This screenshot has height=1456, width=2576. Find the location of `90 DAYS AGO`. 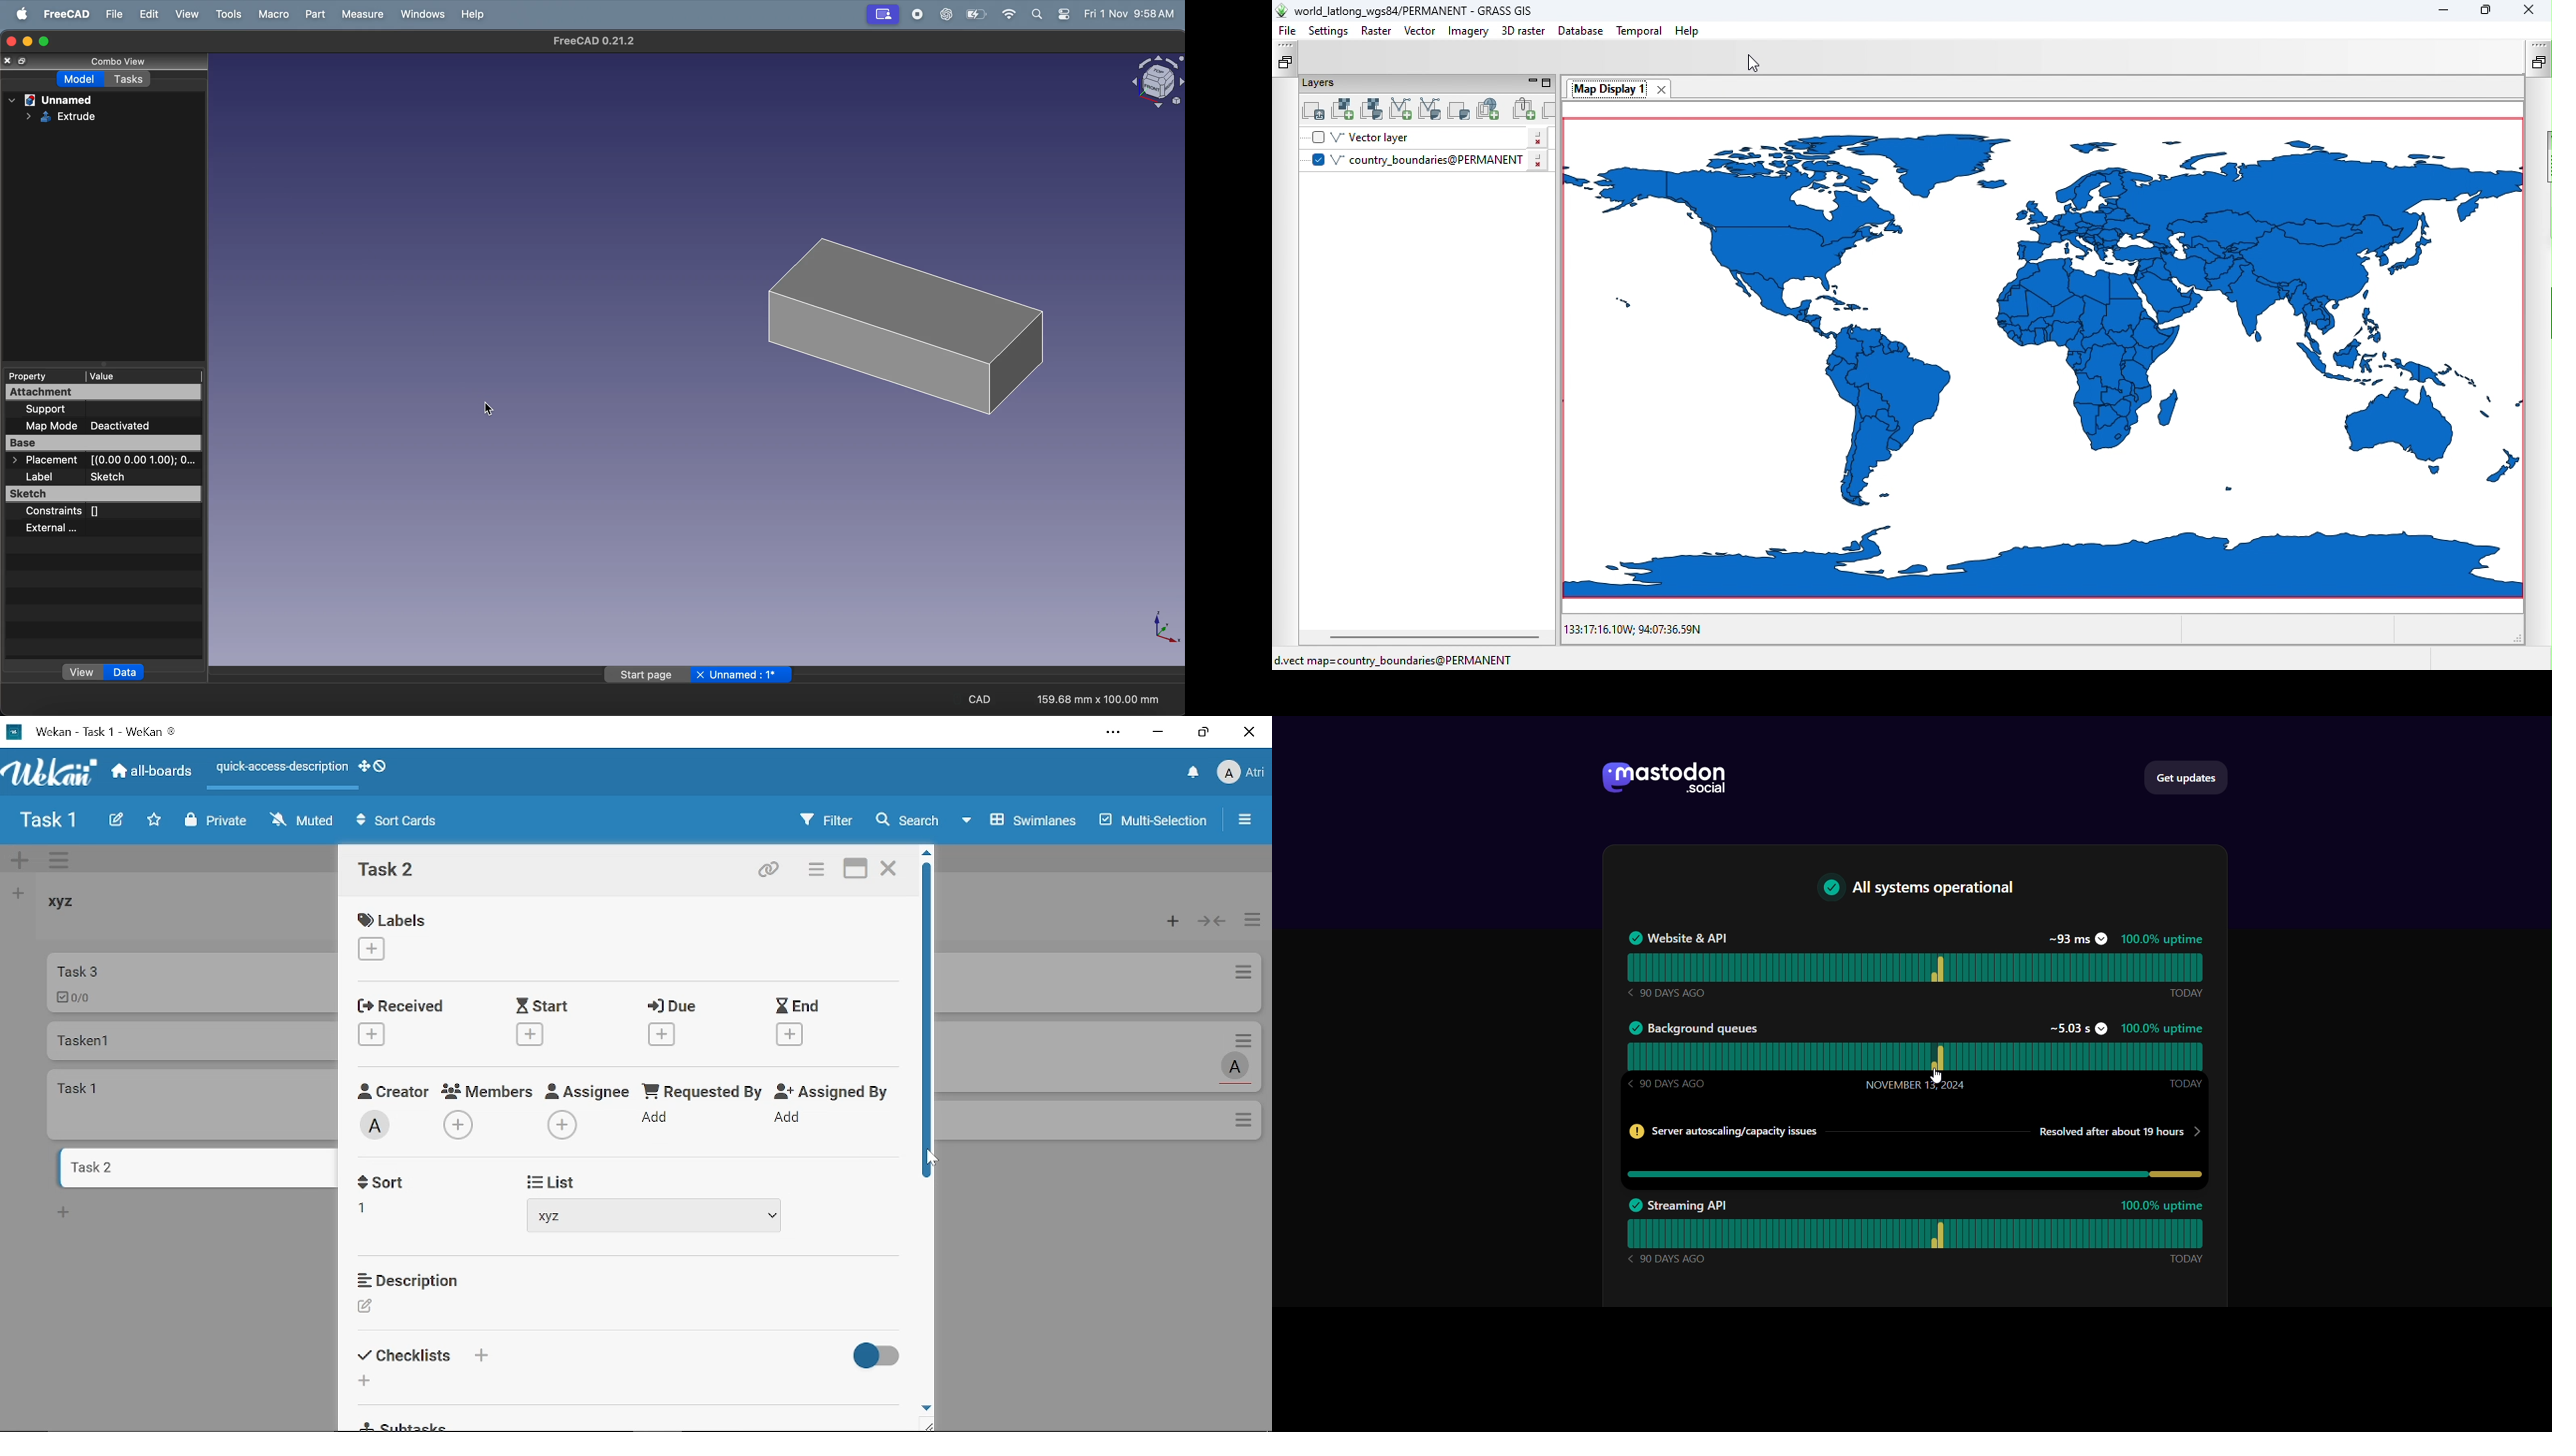

90 DAYS AGO is located at coordinates (1666, 994).